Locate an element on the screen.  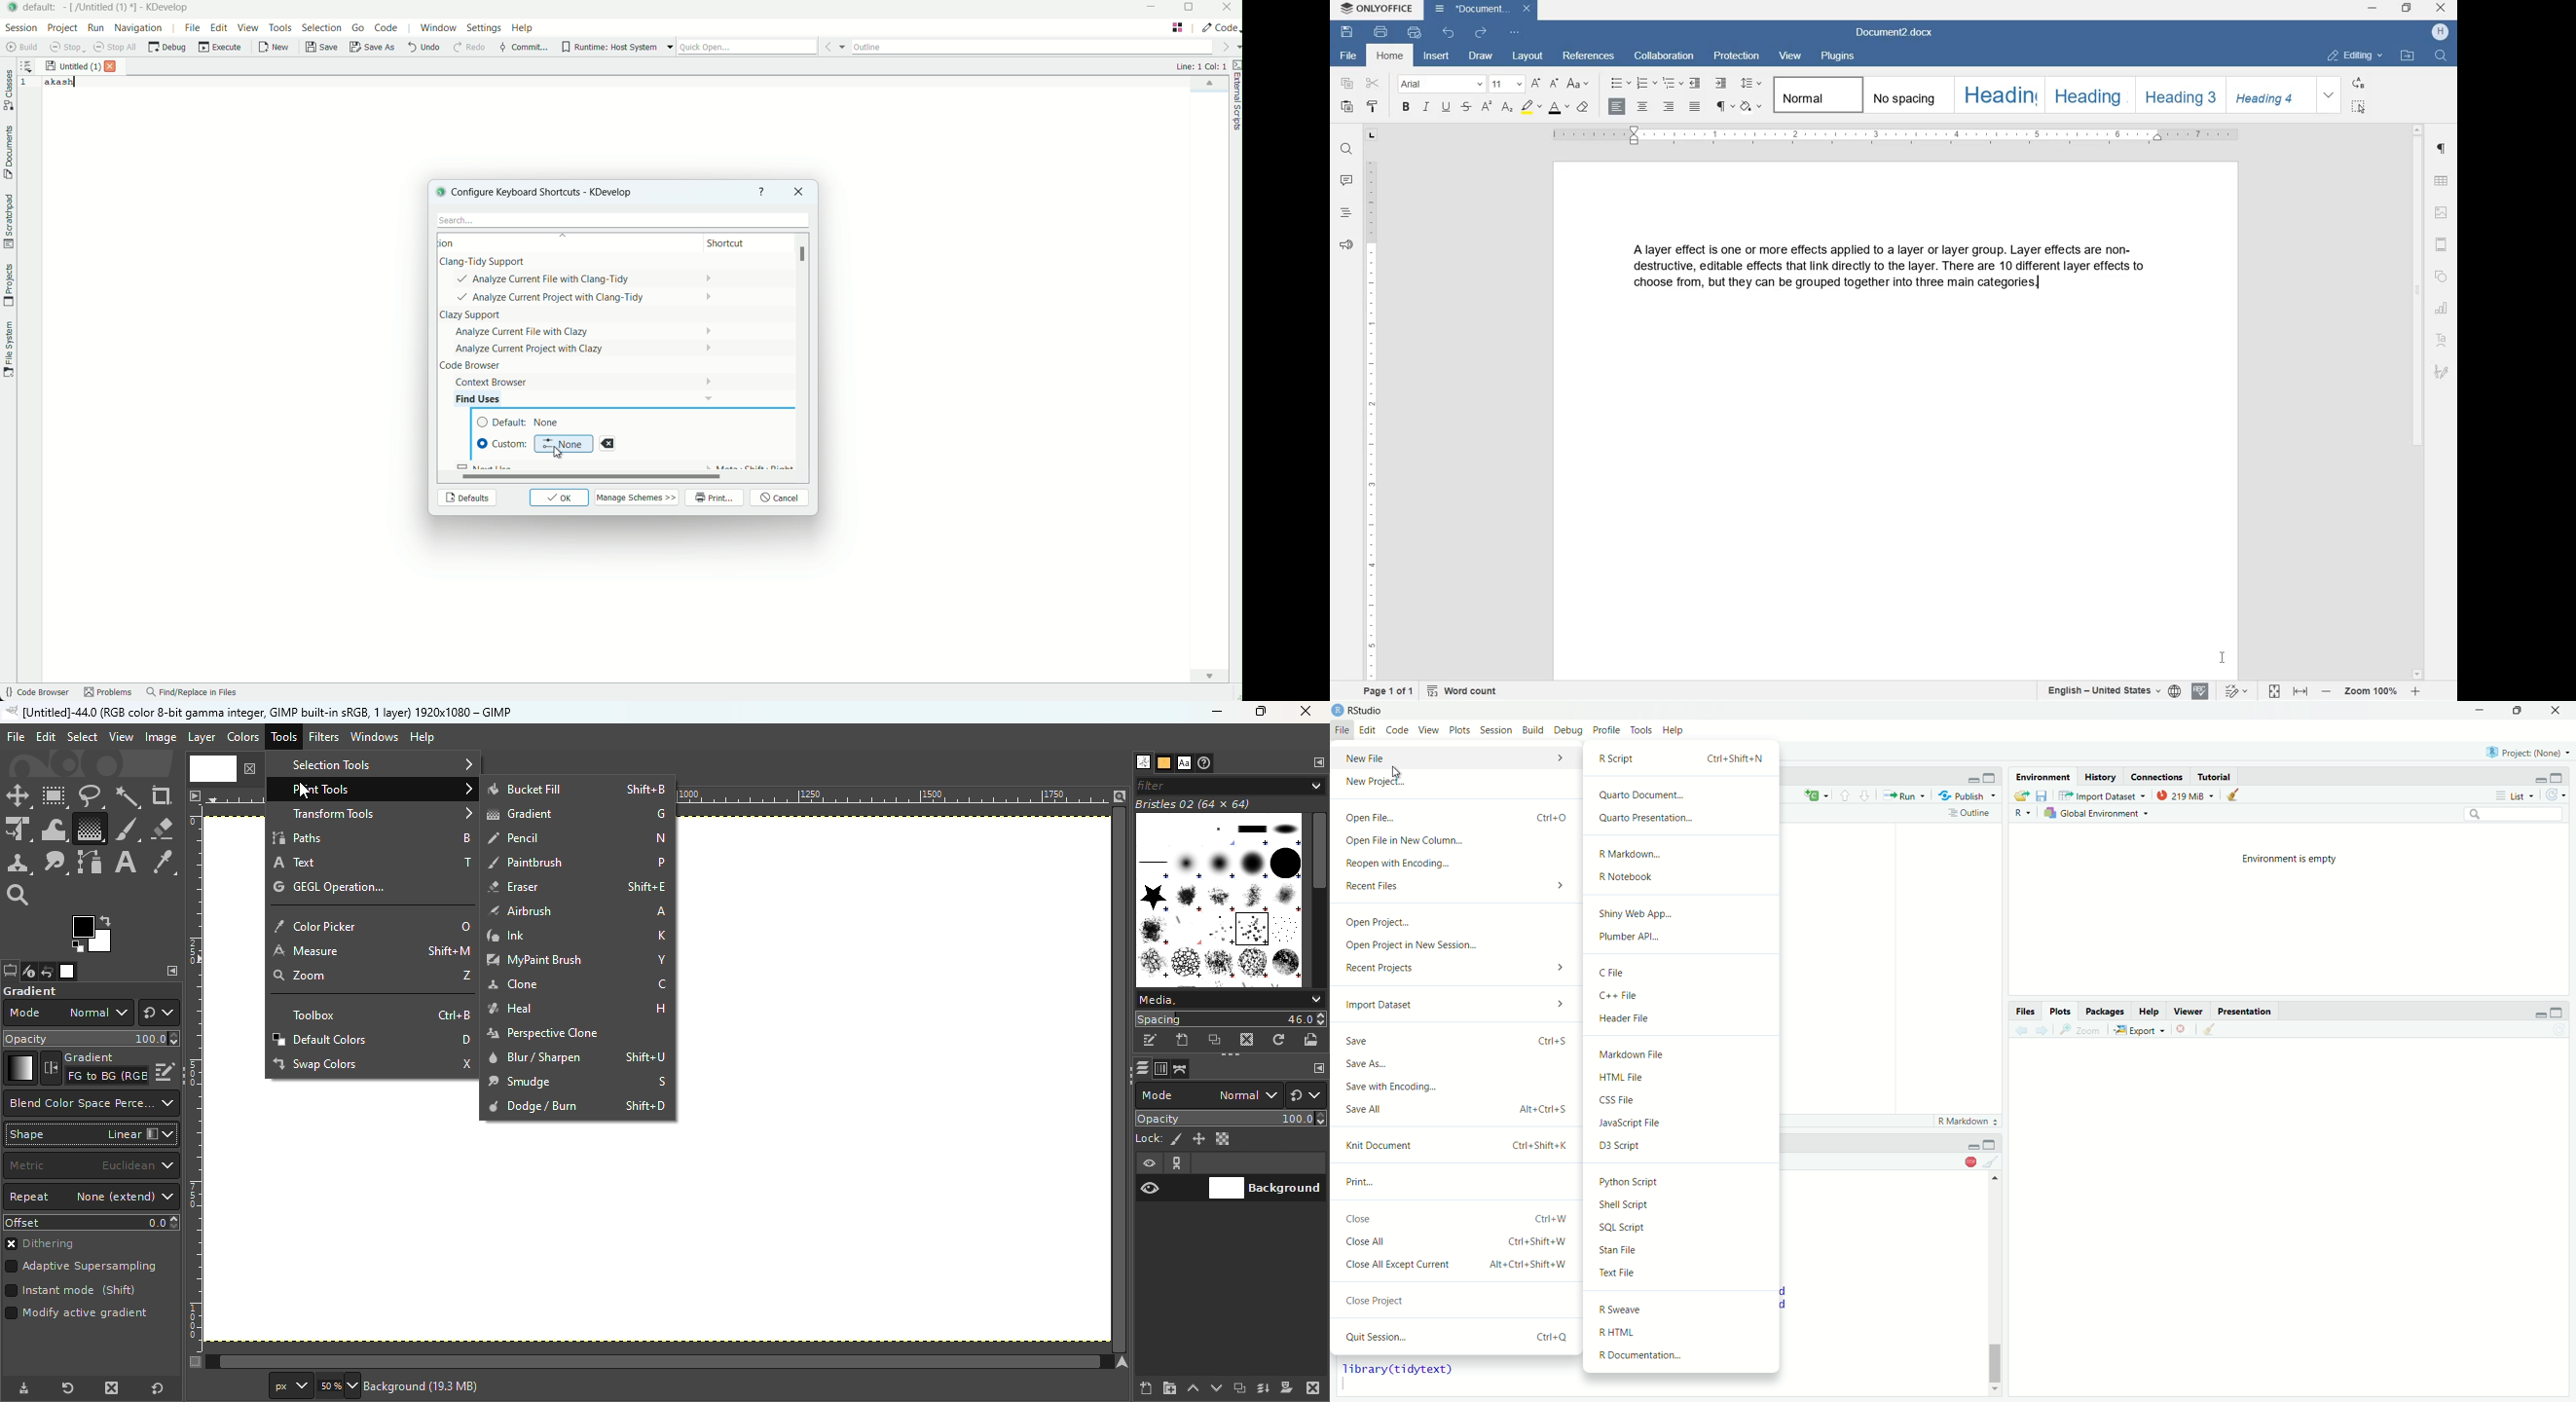
vertical slider is located at coordinates (1996, 1359).